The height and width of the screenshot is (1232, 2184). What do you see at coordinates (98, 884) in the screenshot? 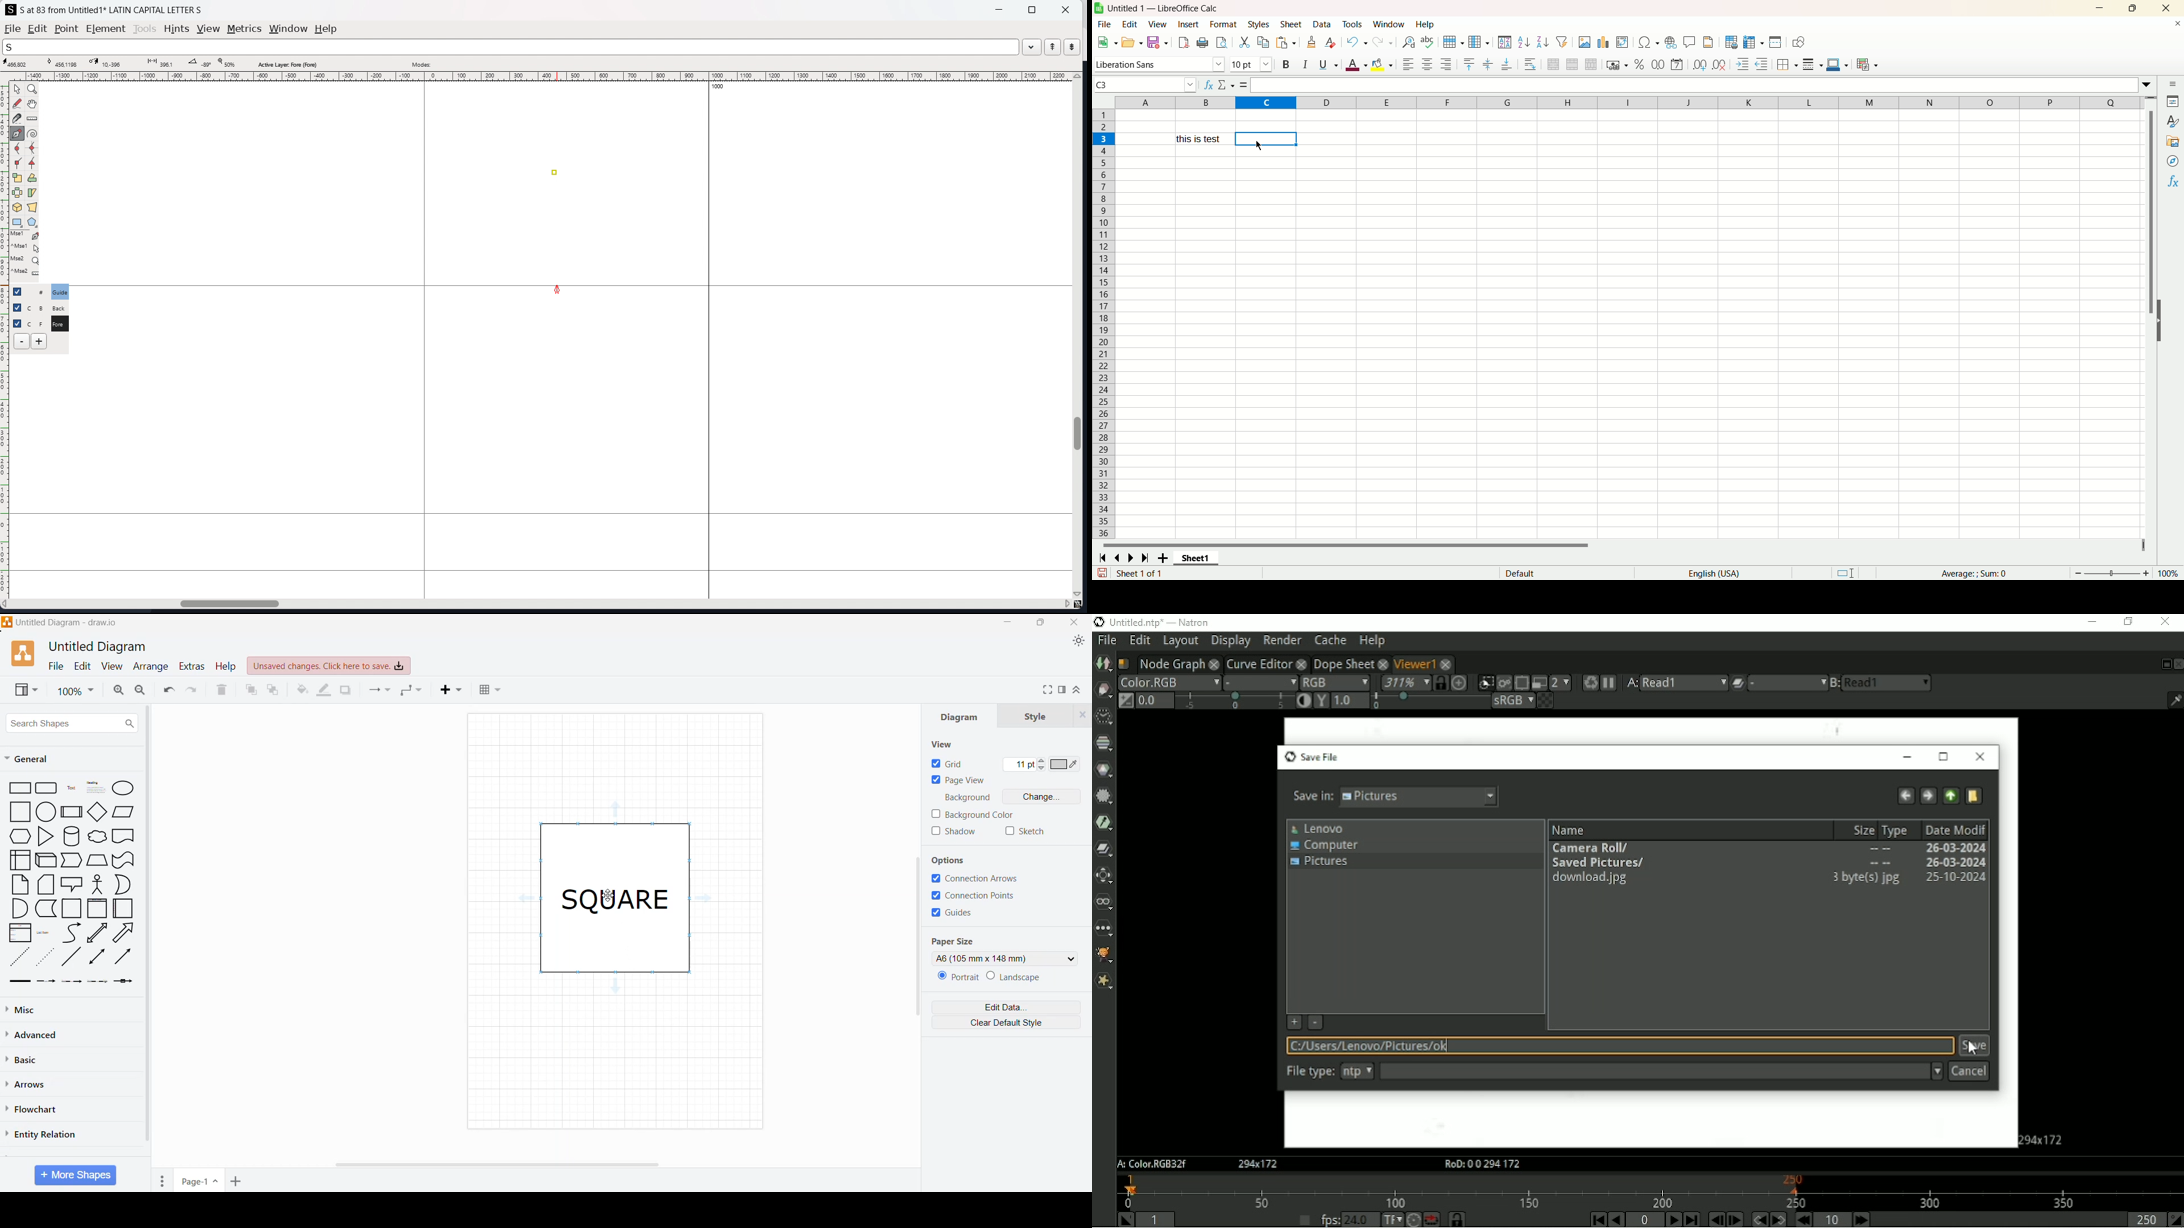
I see `Stick Figure ` at bounding box center [98, 884].